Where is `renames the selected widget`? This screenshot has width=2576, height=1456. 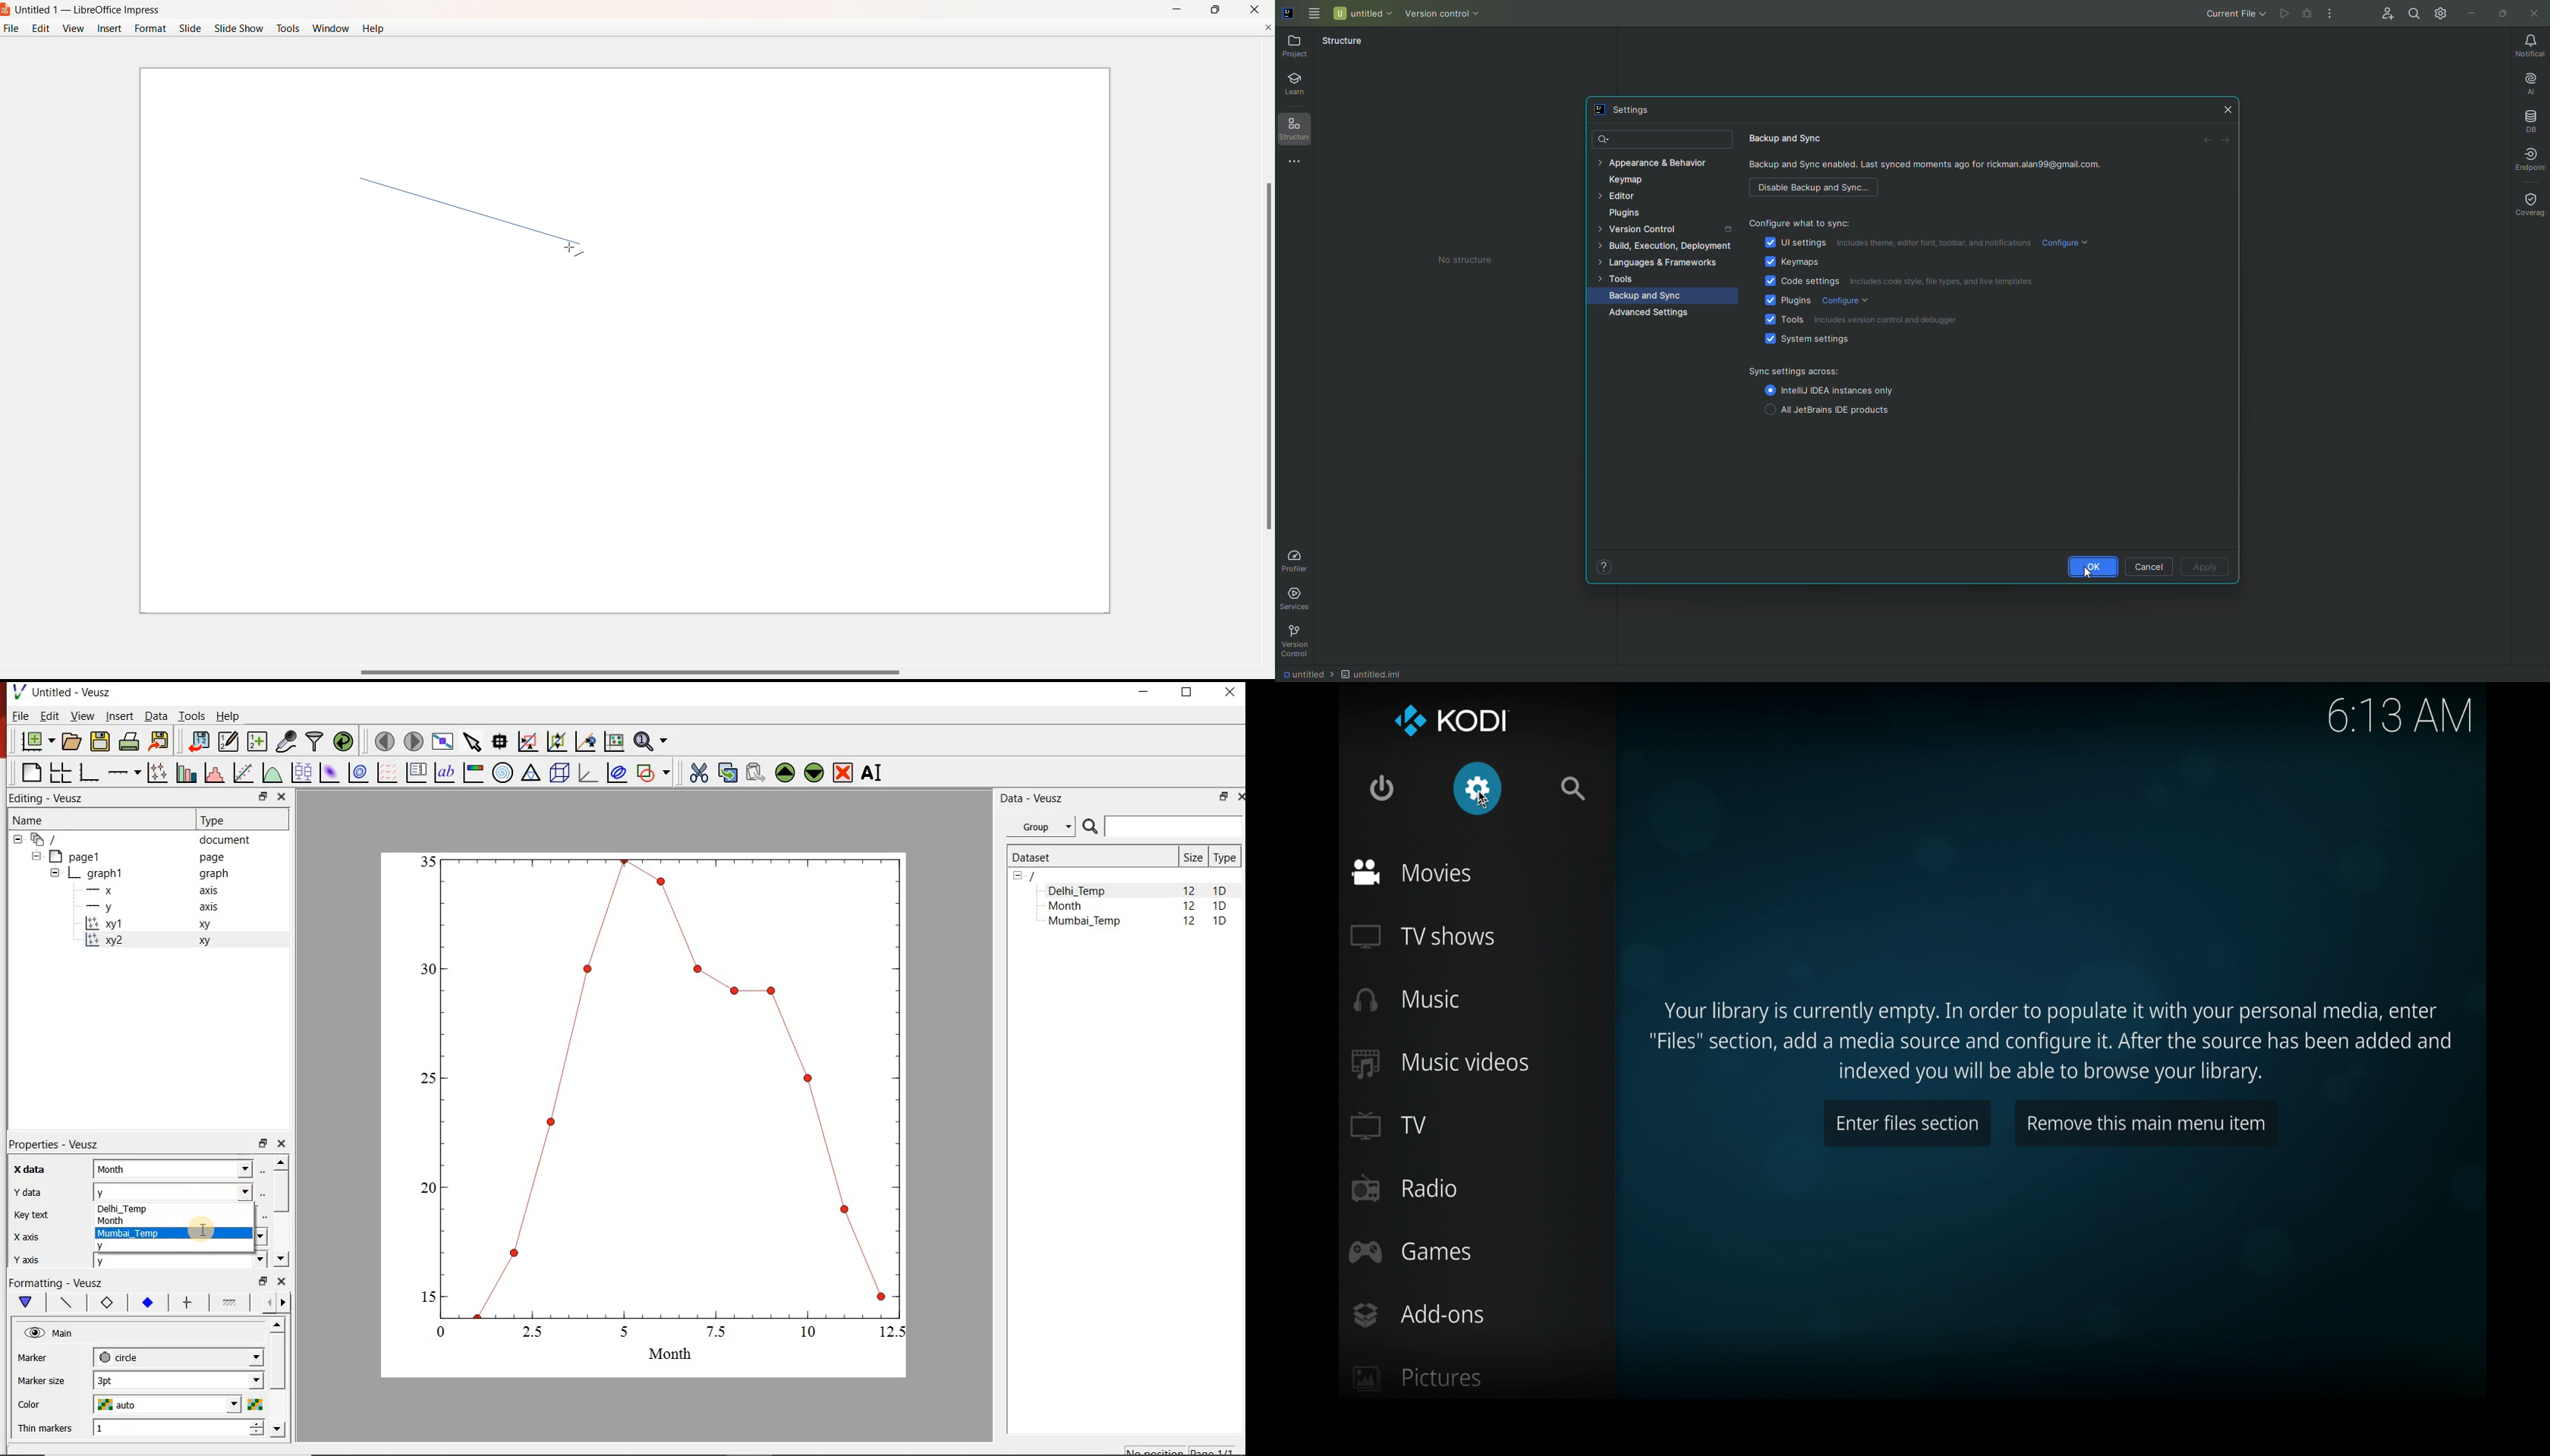 renames the selected widget is located at coordinates (873, 773).